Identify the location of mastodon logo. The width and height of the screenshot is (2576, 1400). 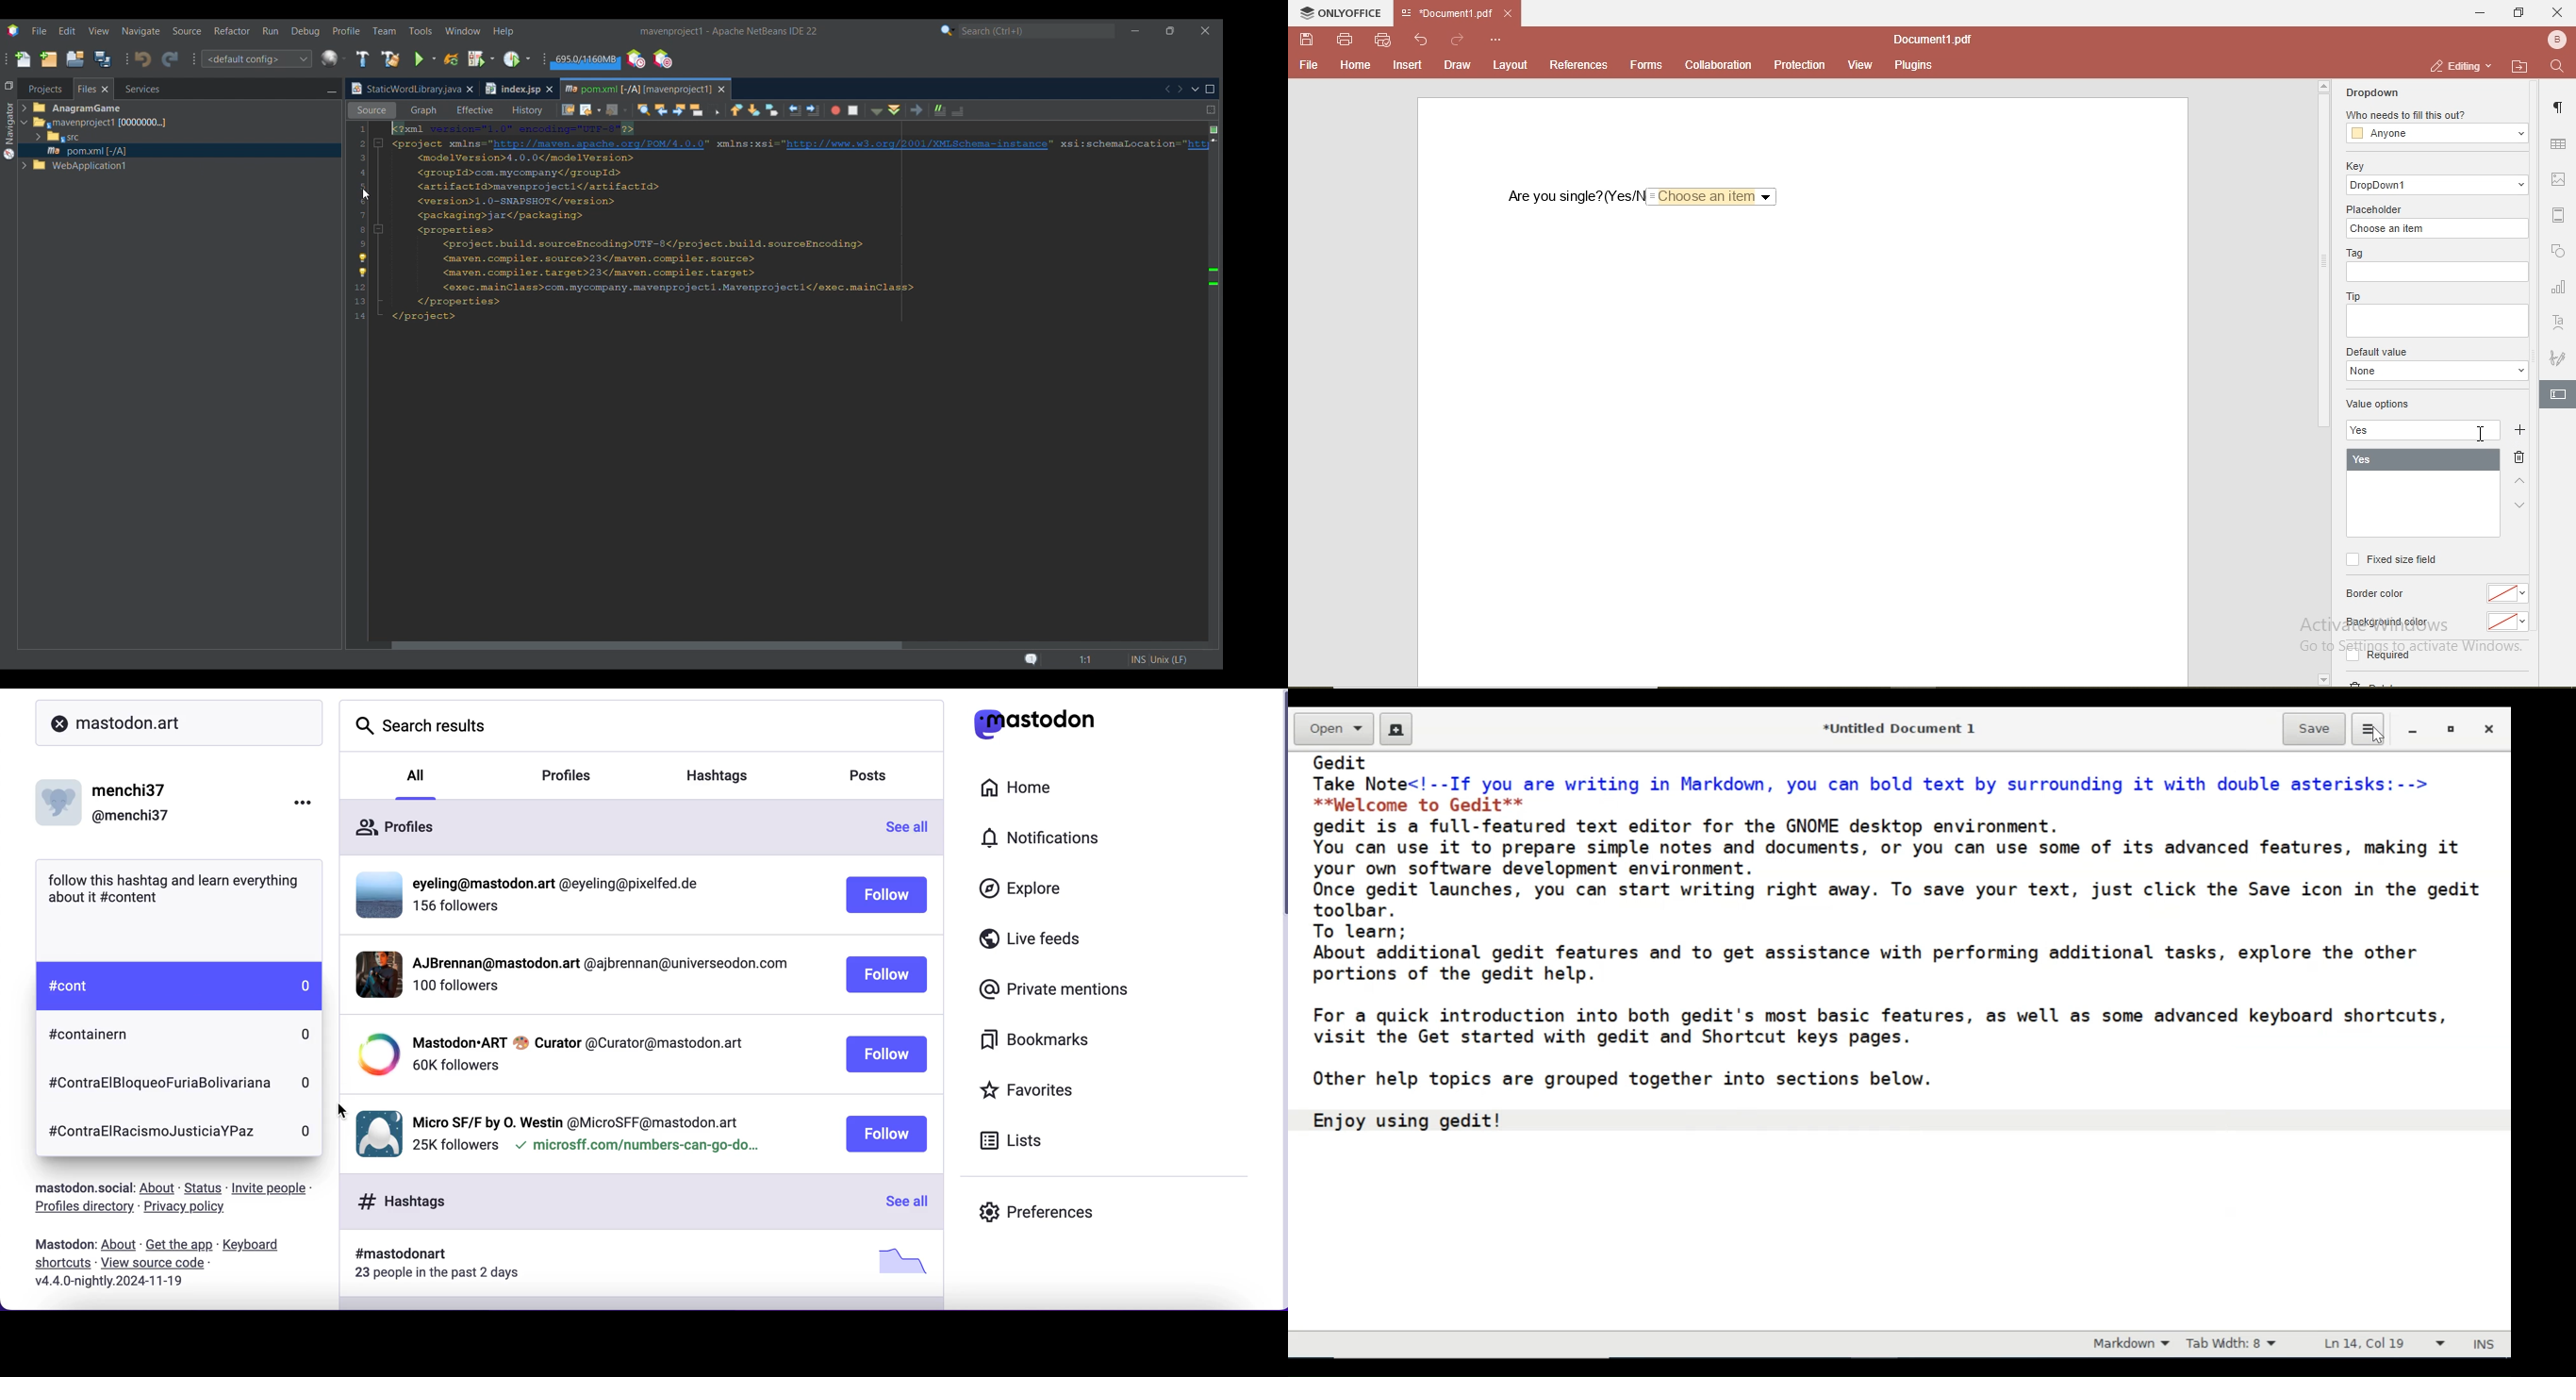
(1053, 724).